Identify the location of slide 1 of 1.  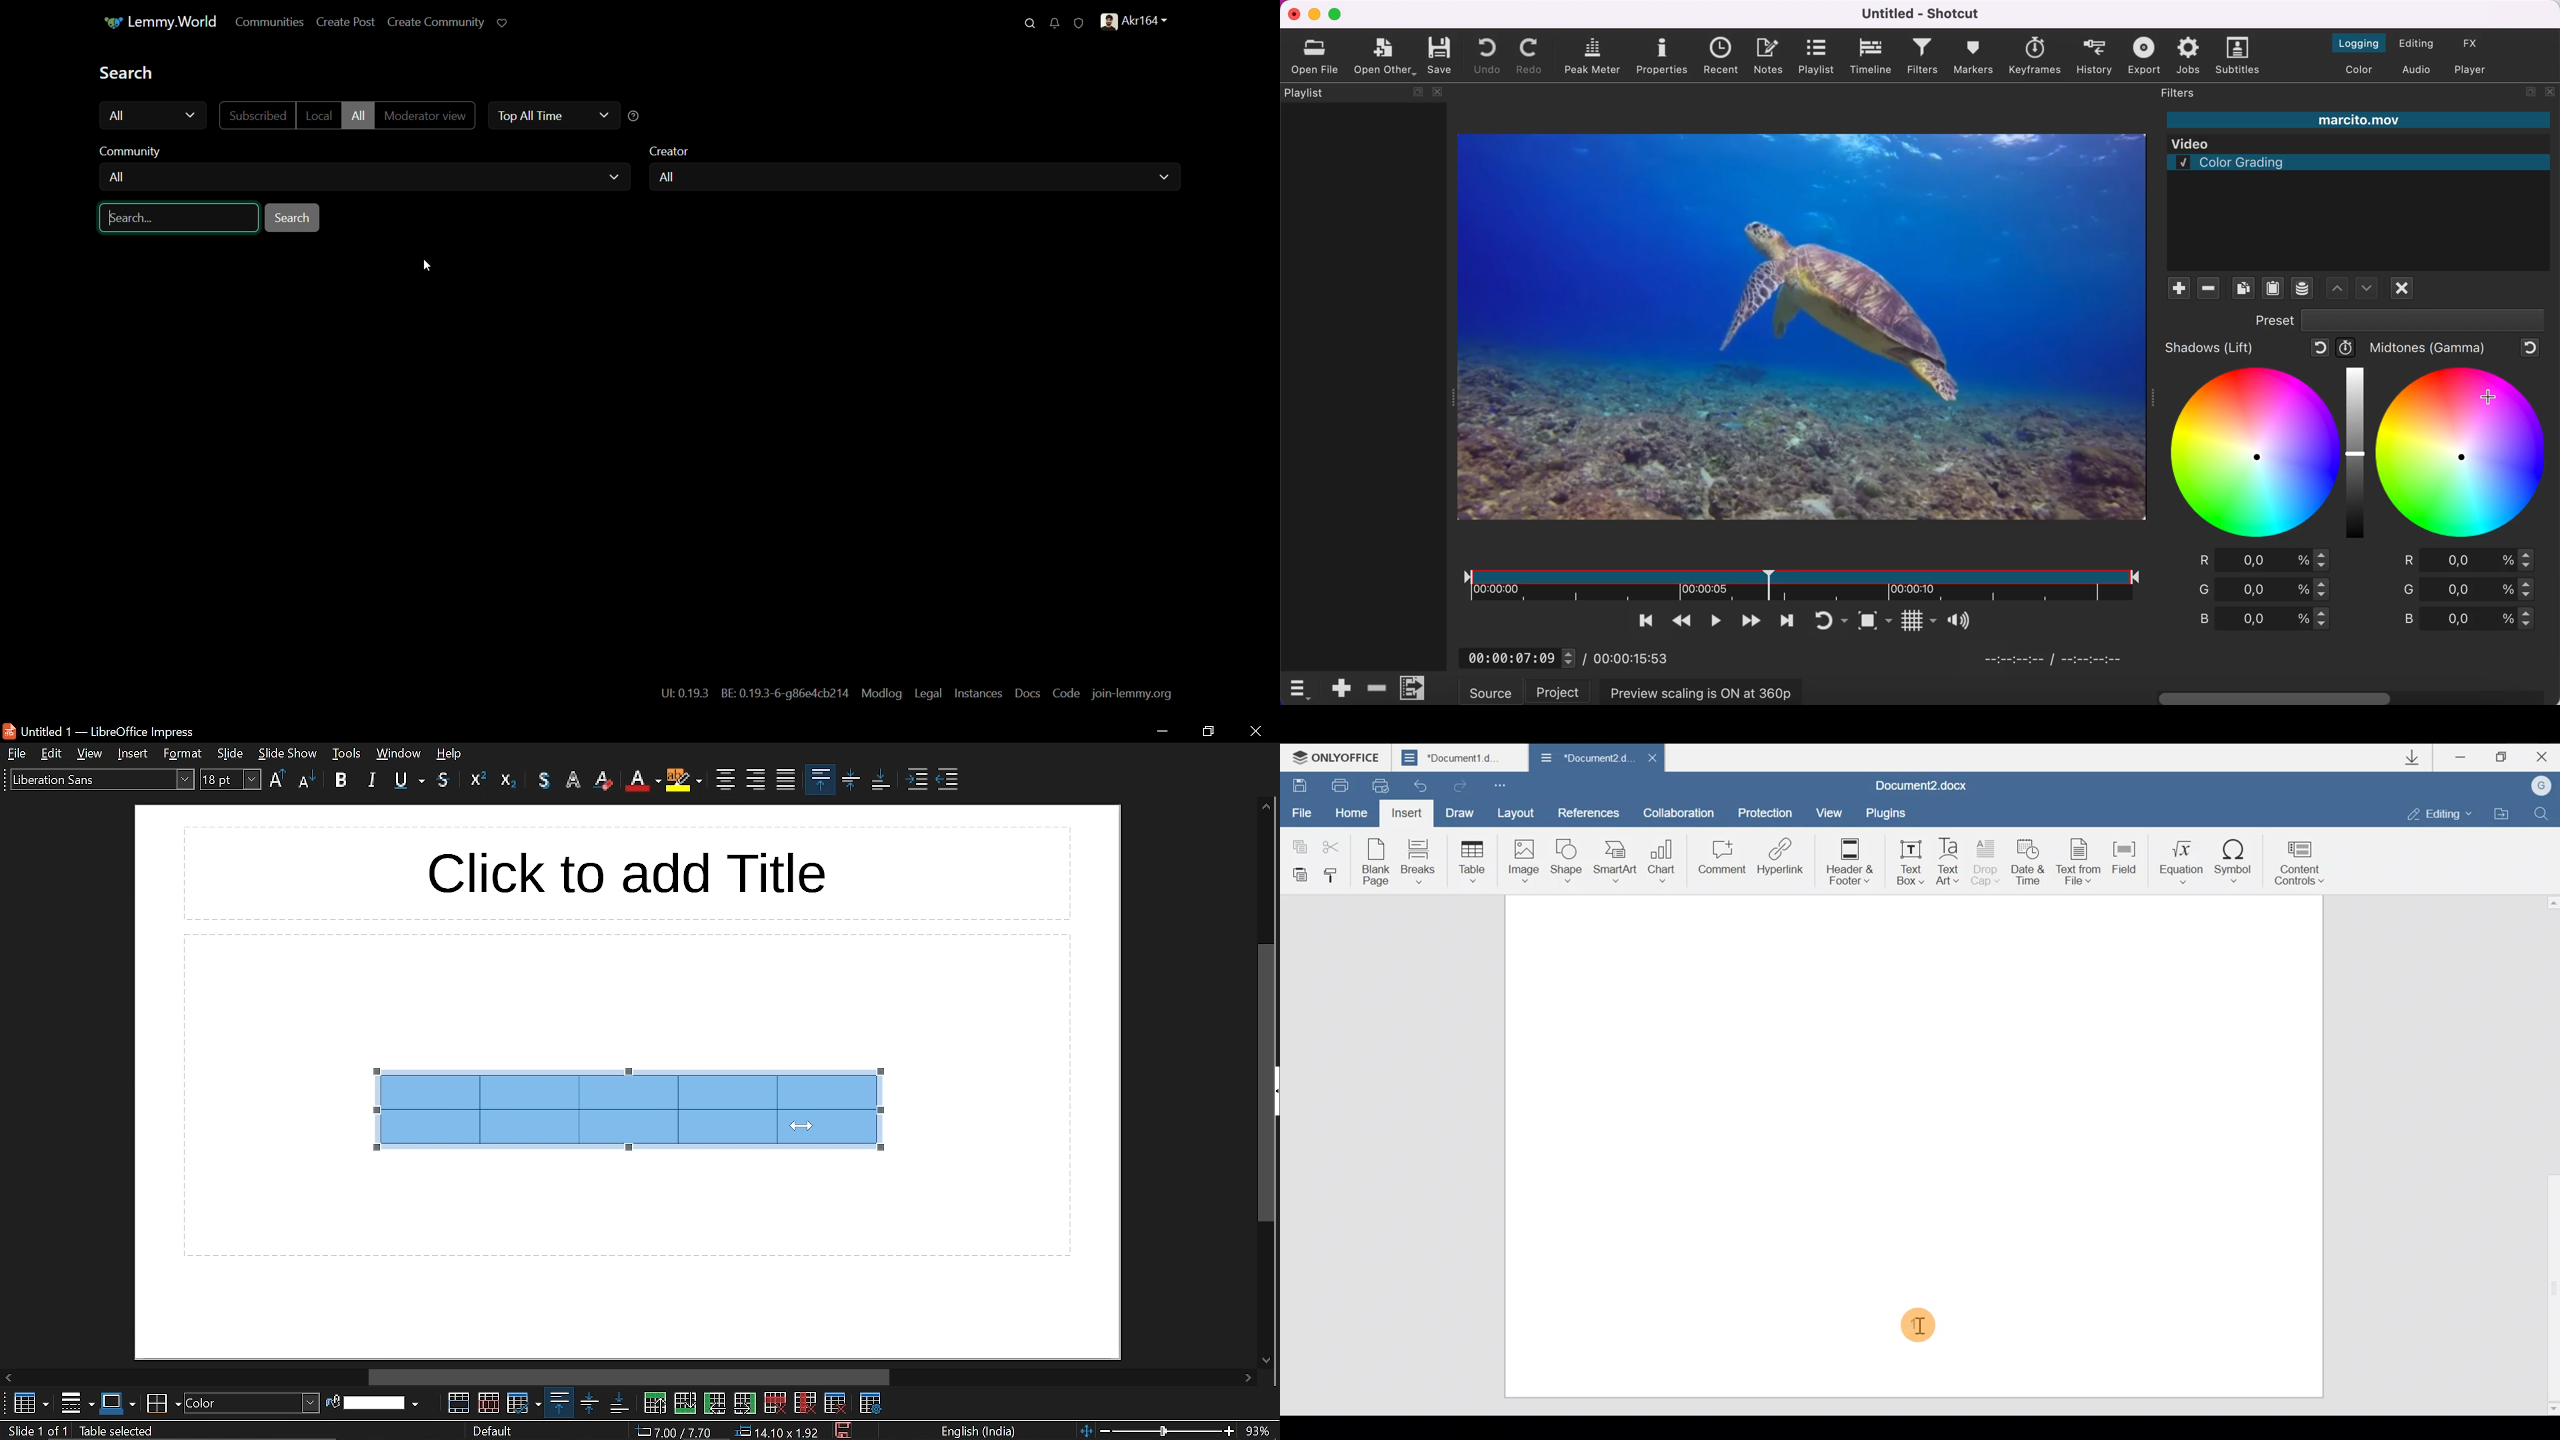
(34, 1432).